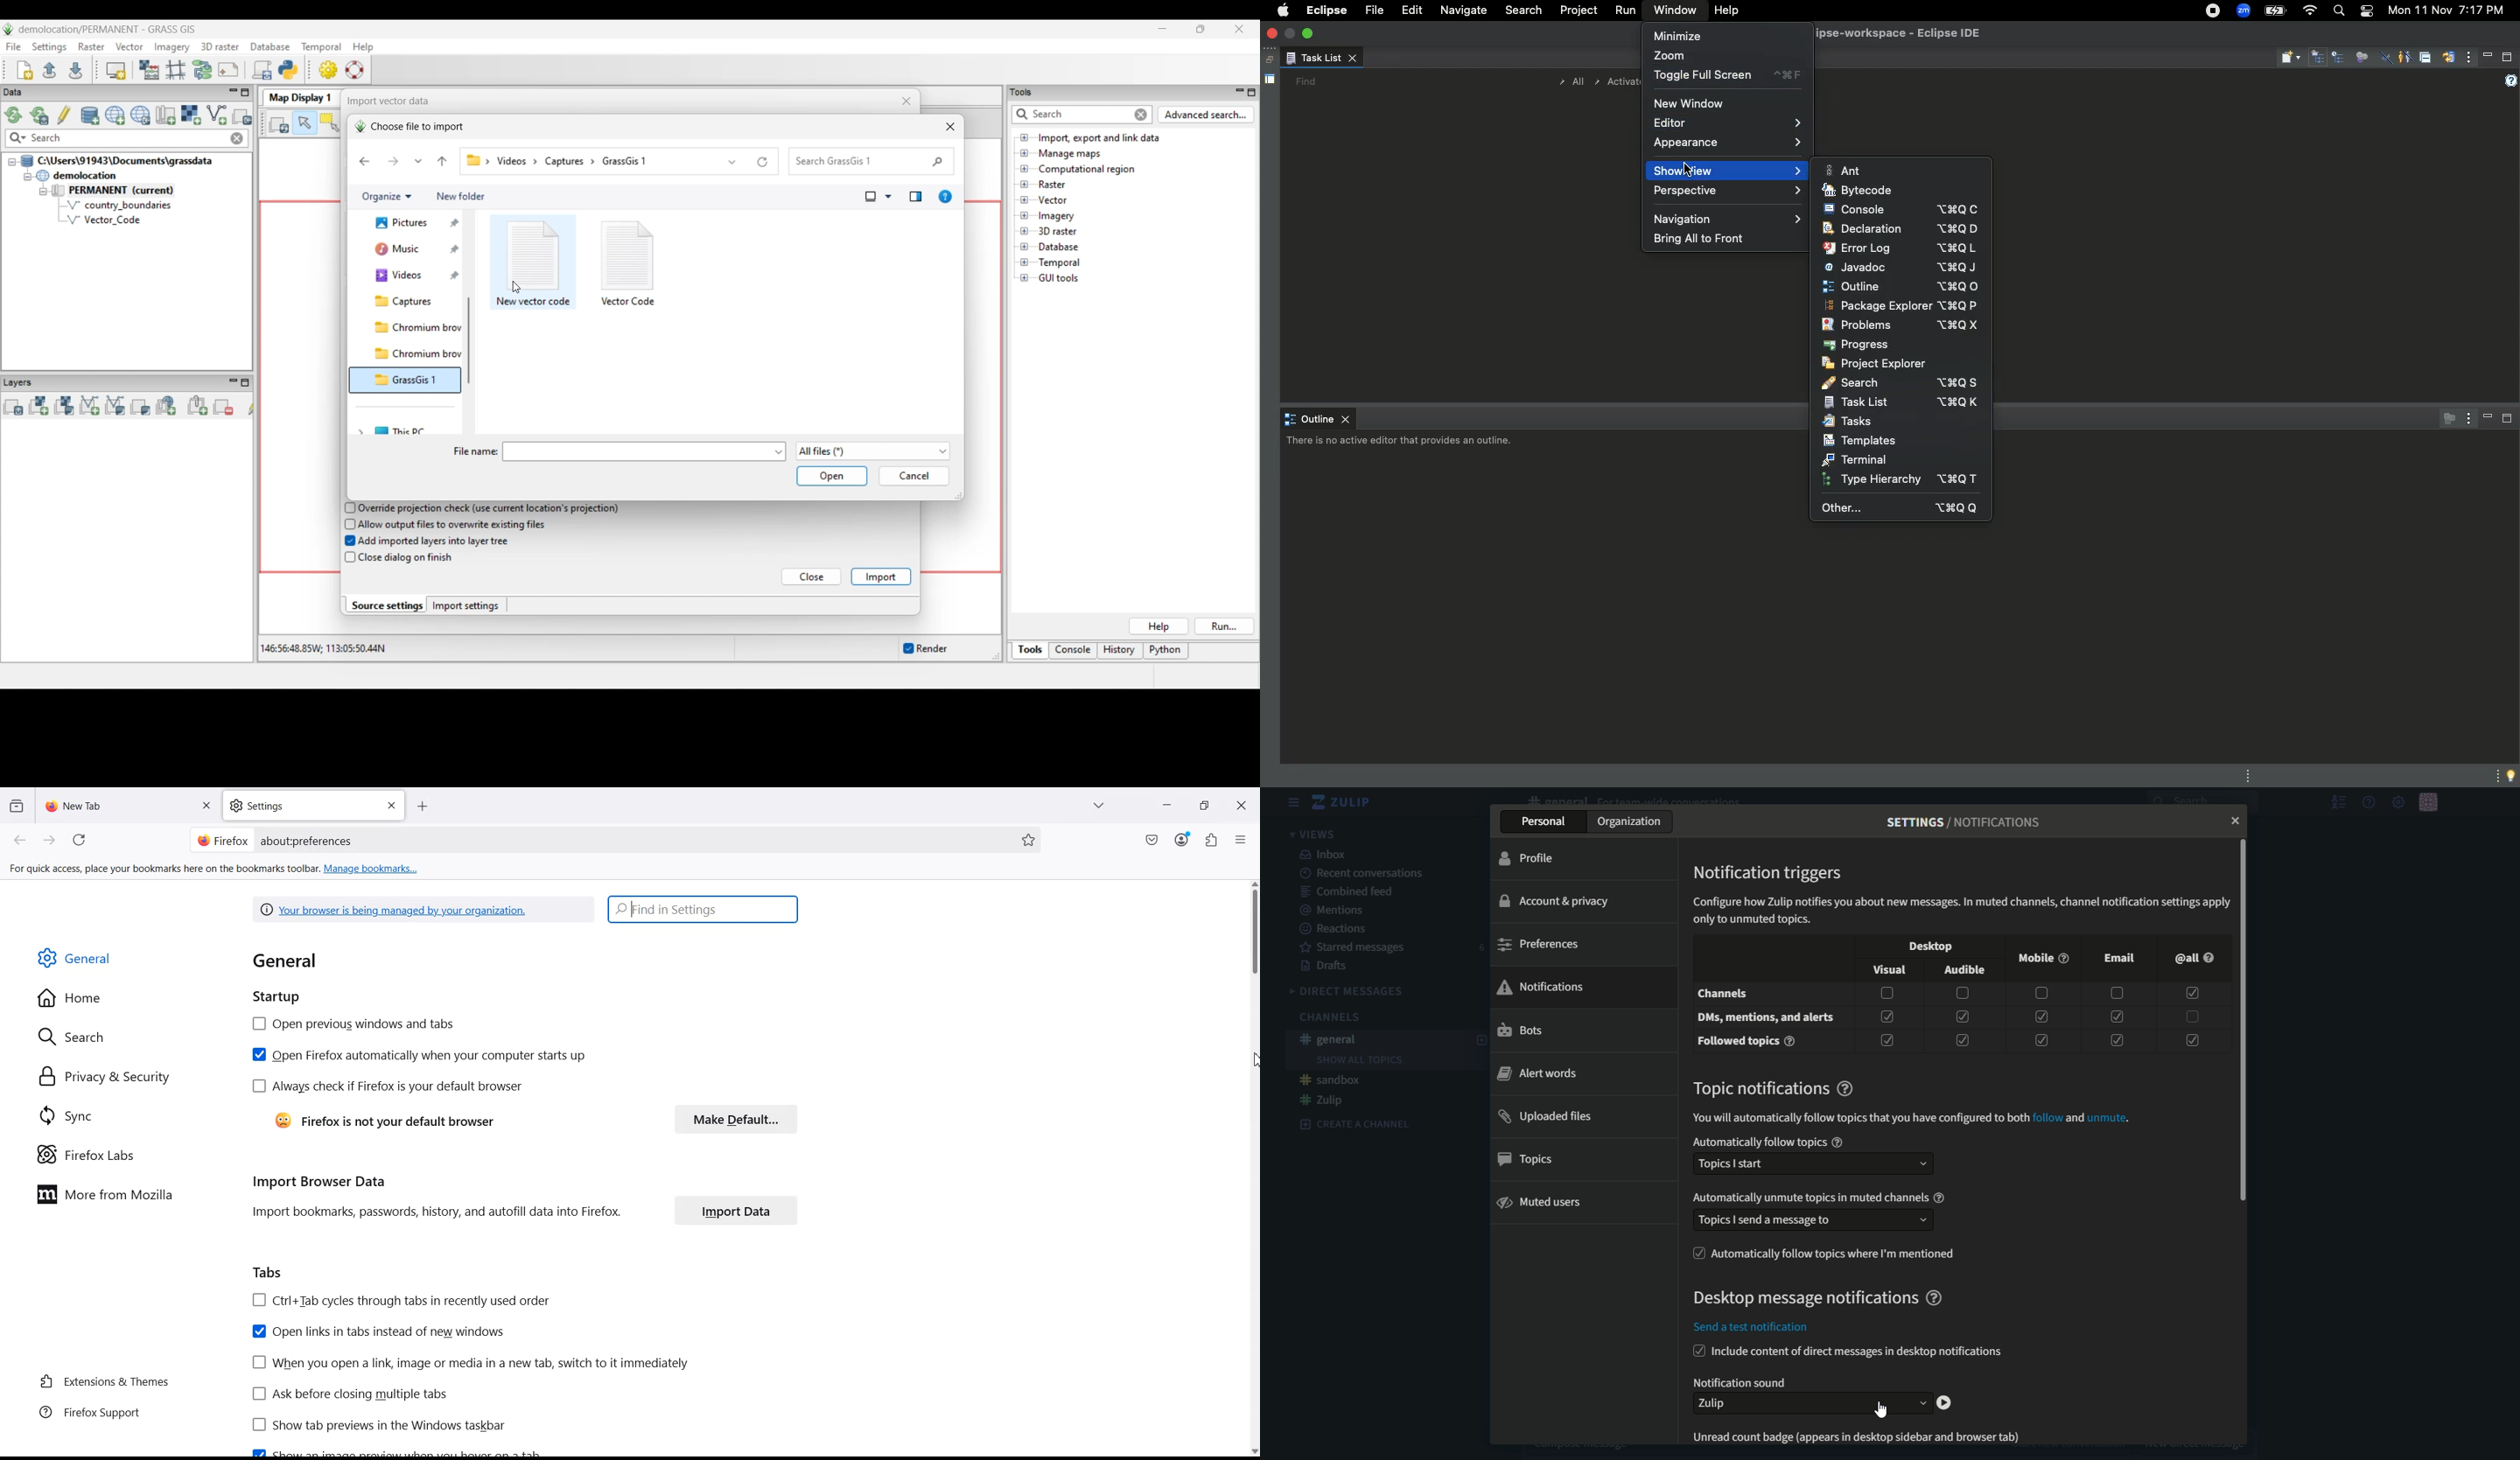 The width and height of the screenshot is (2520, 1484). Describe the element at coordinates (418, 1055) in the screenshot. I see `Open Firefox automatically when your computer starts up` at that location.